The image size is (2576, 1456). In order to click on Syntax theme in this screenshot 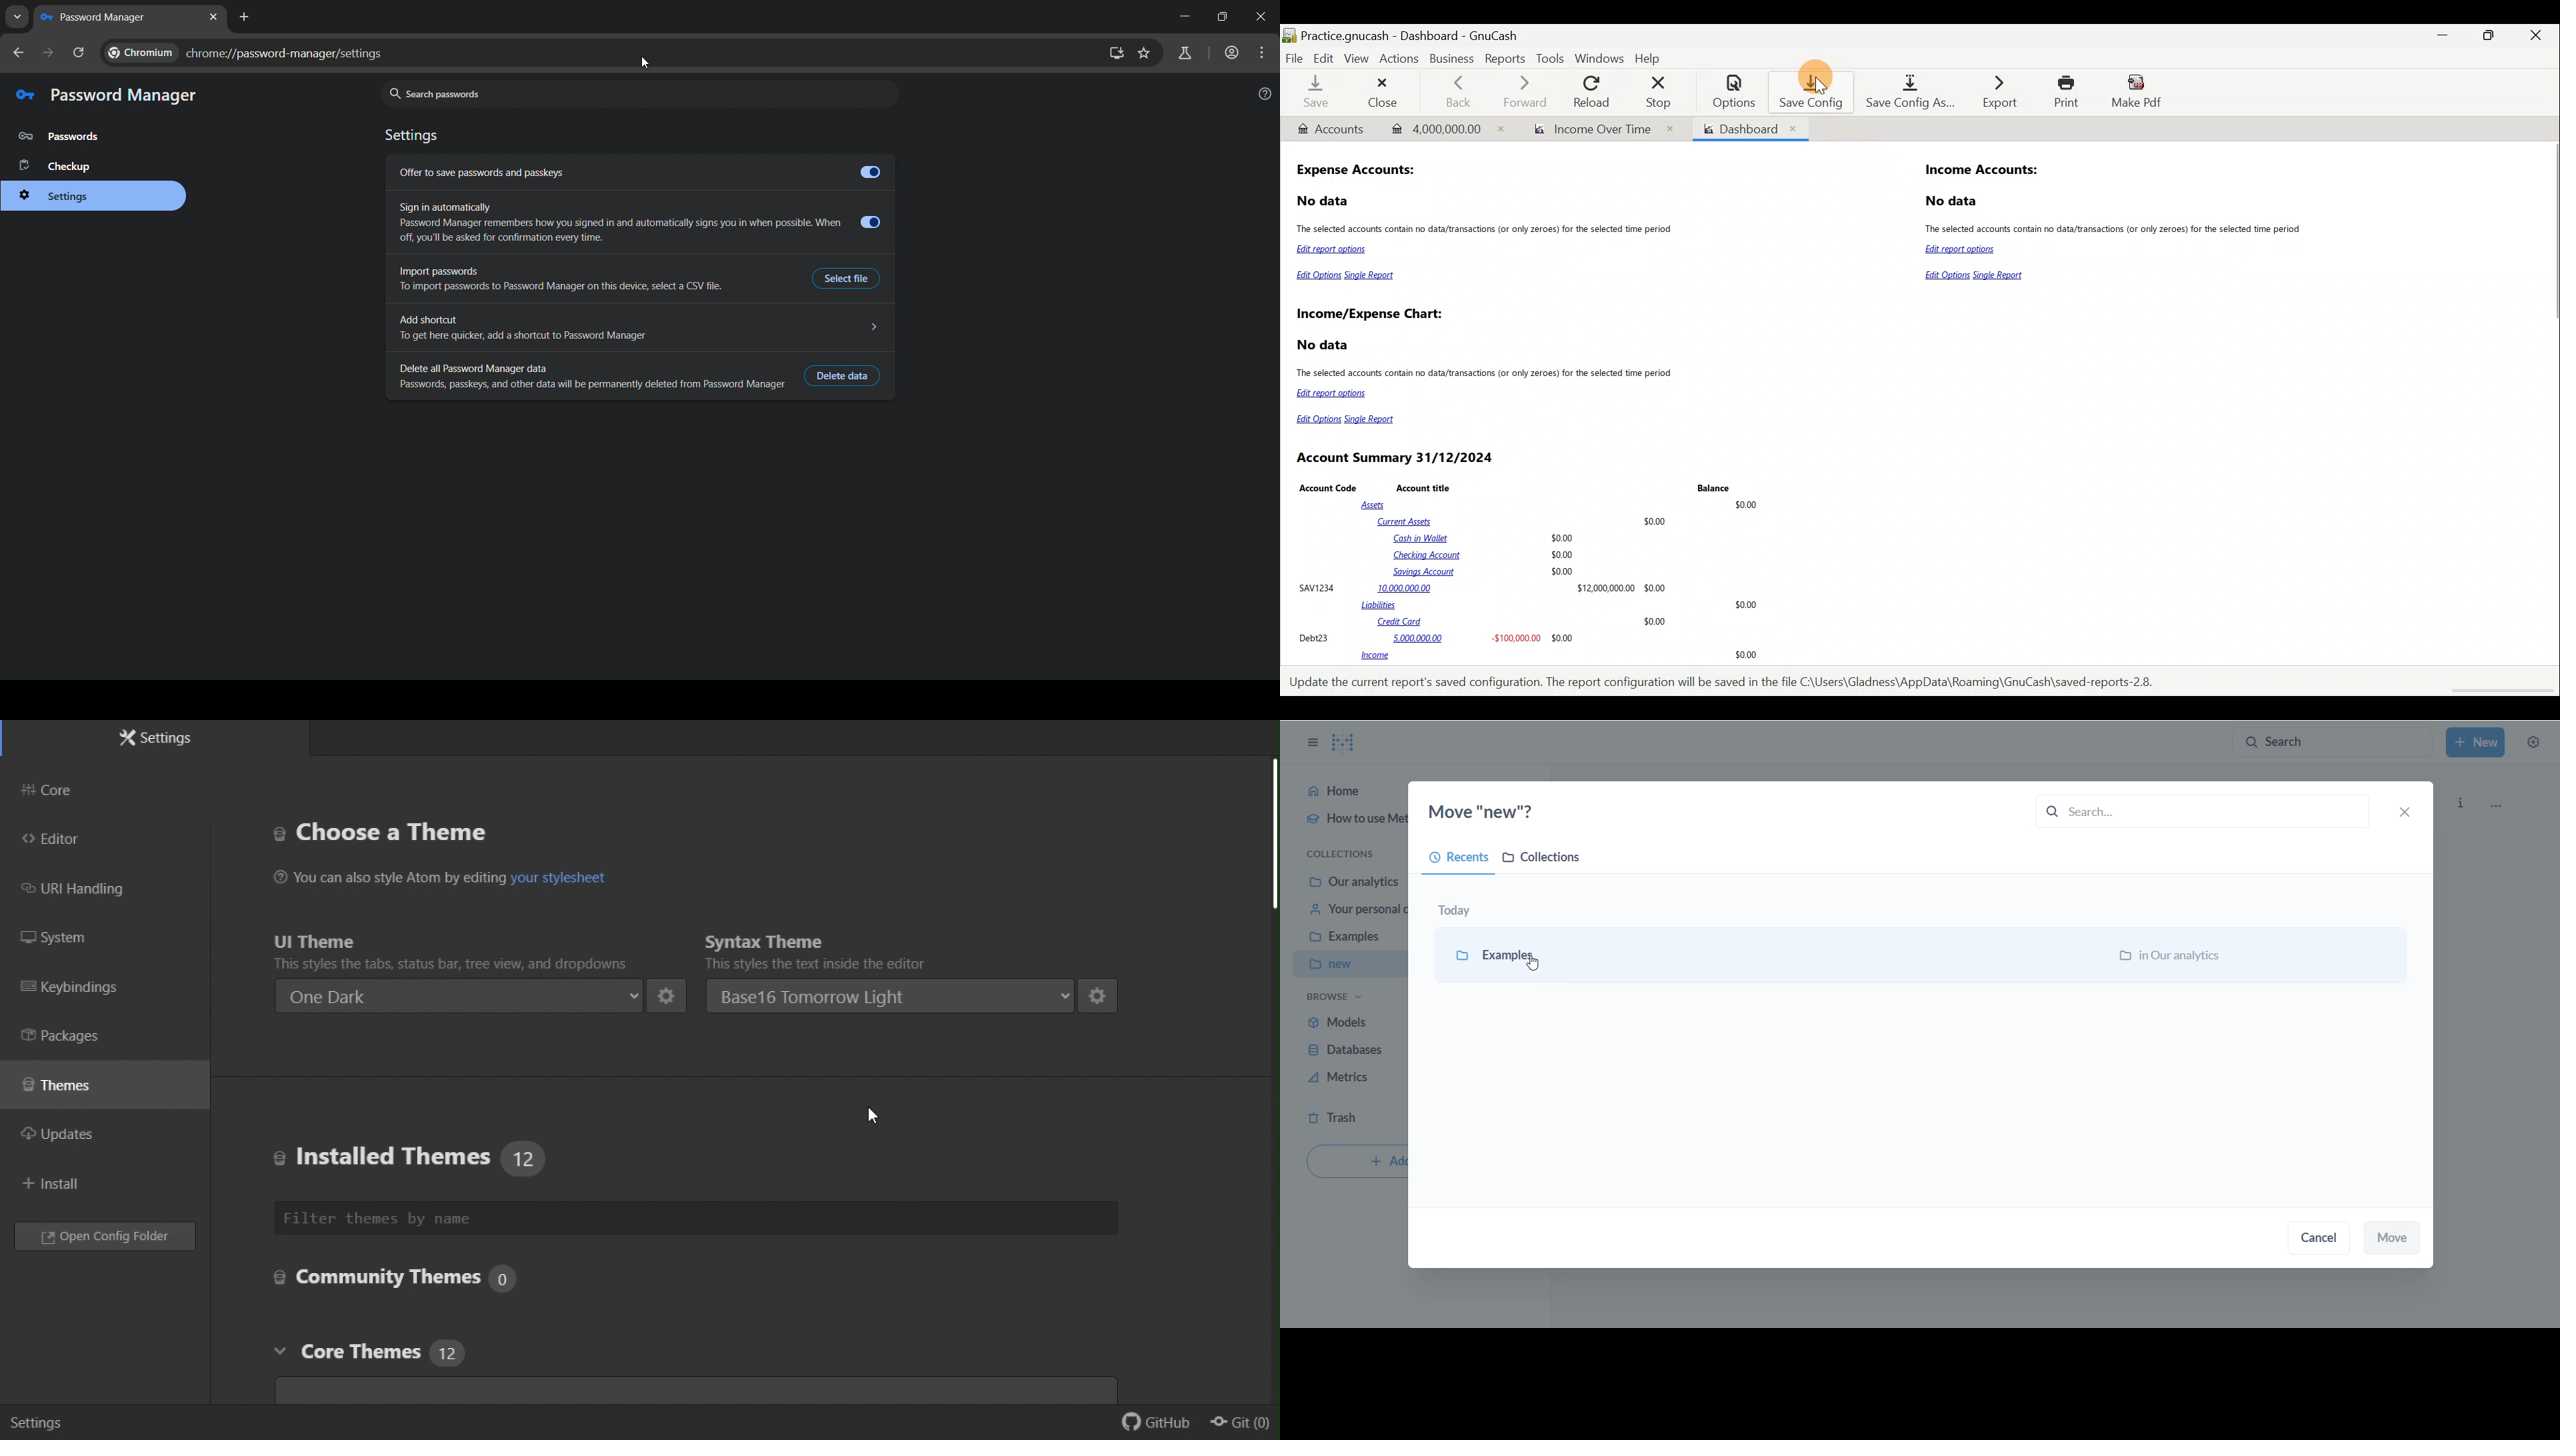, I will do `click(845, 949)`.